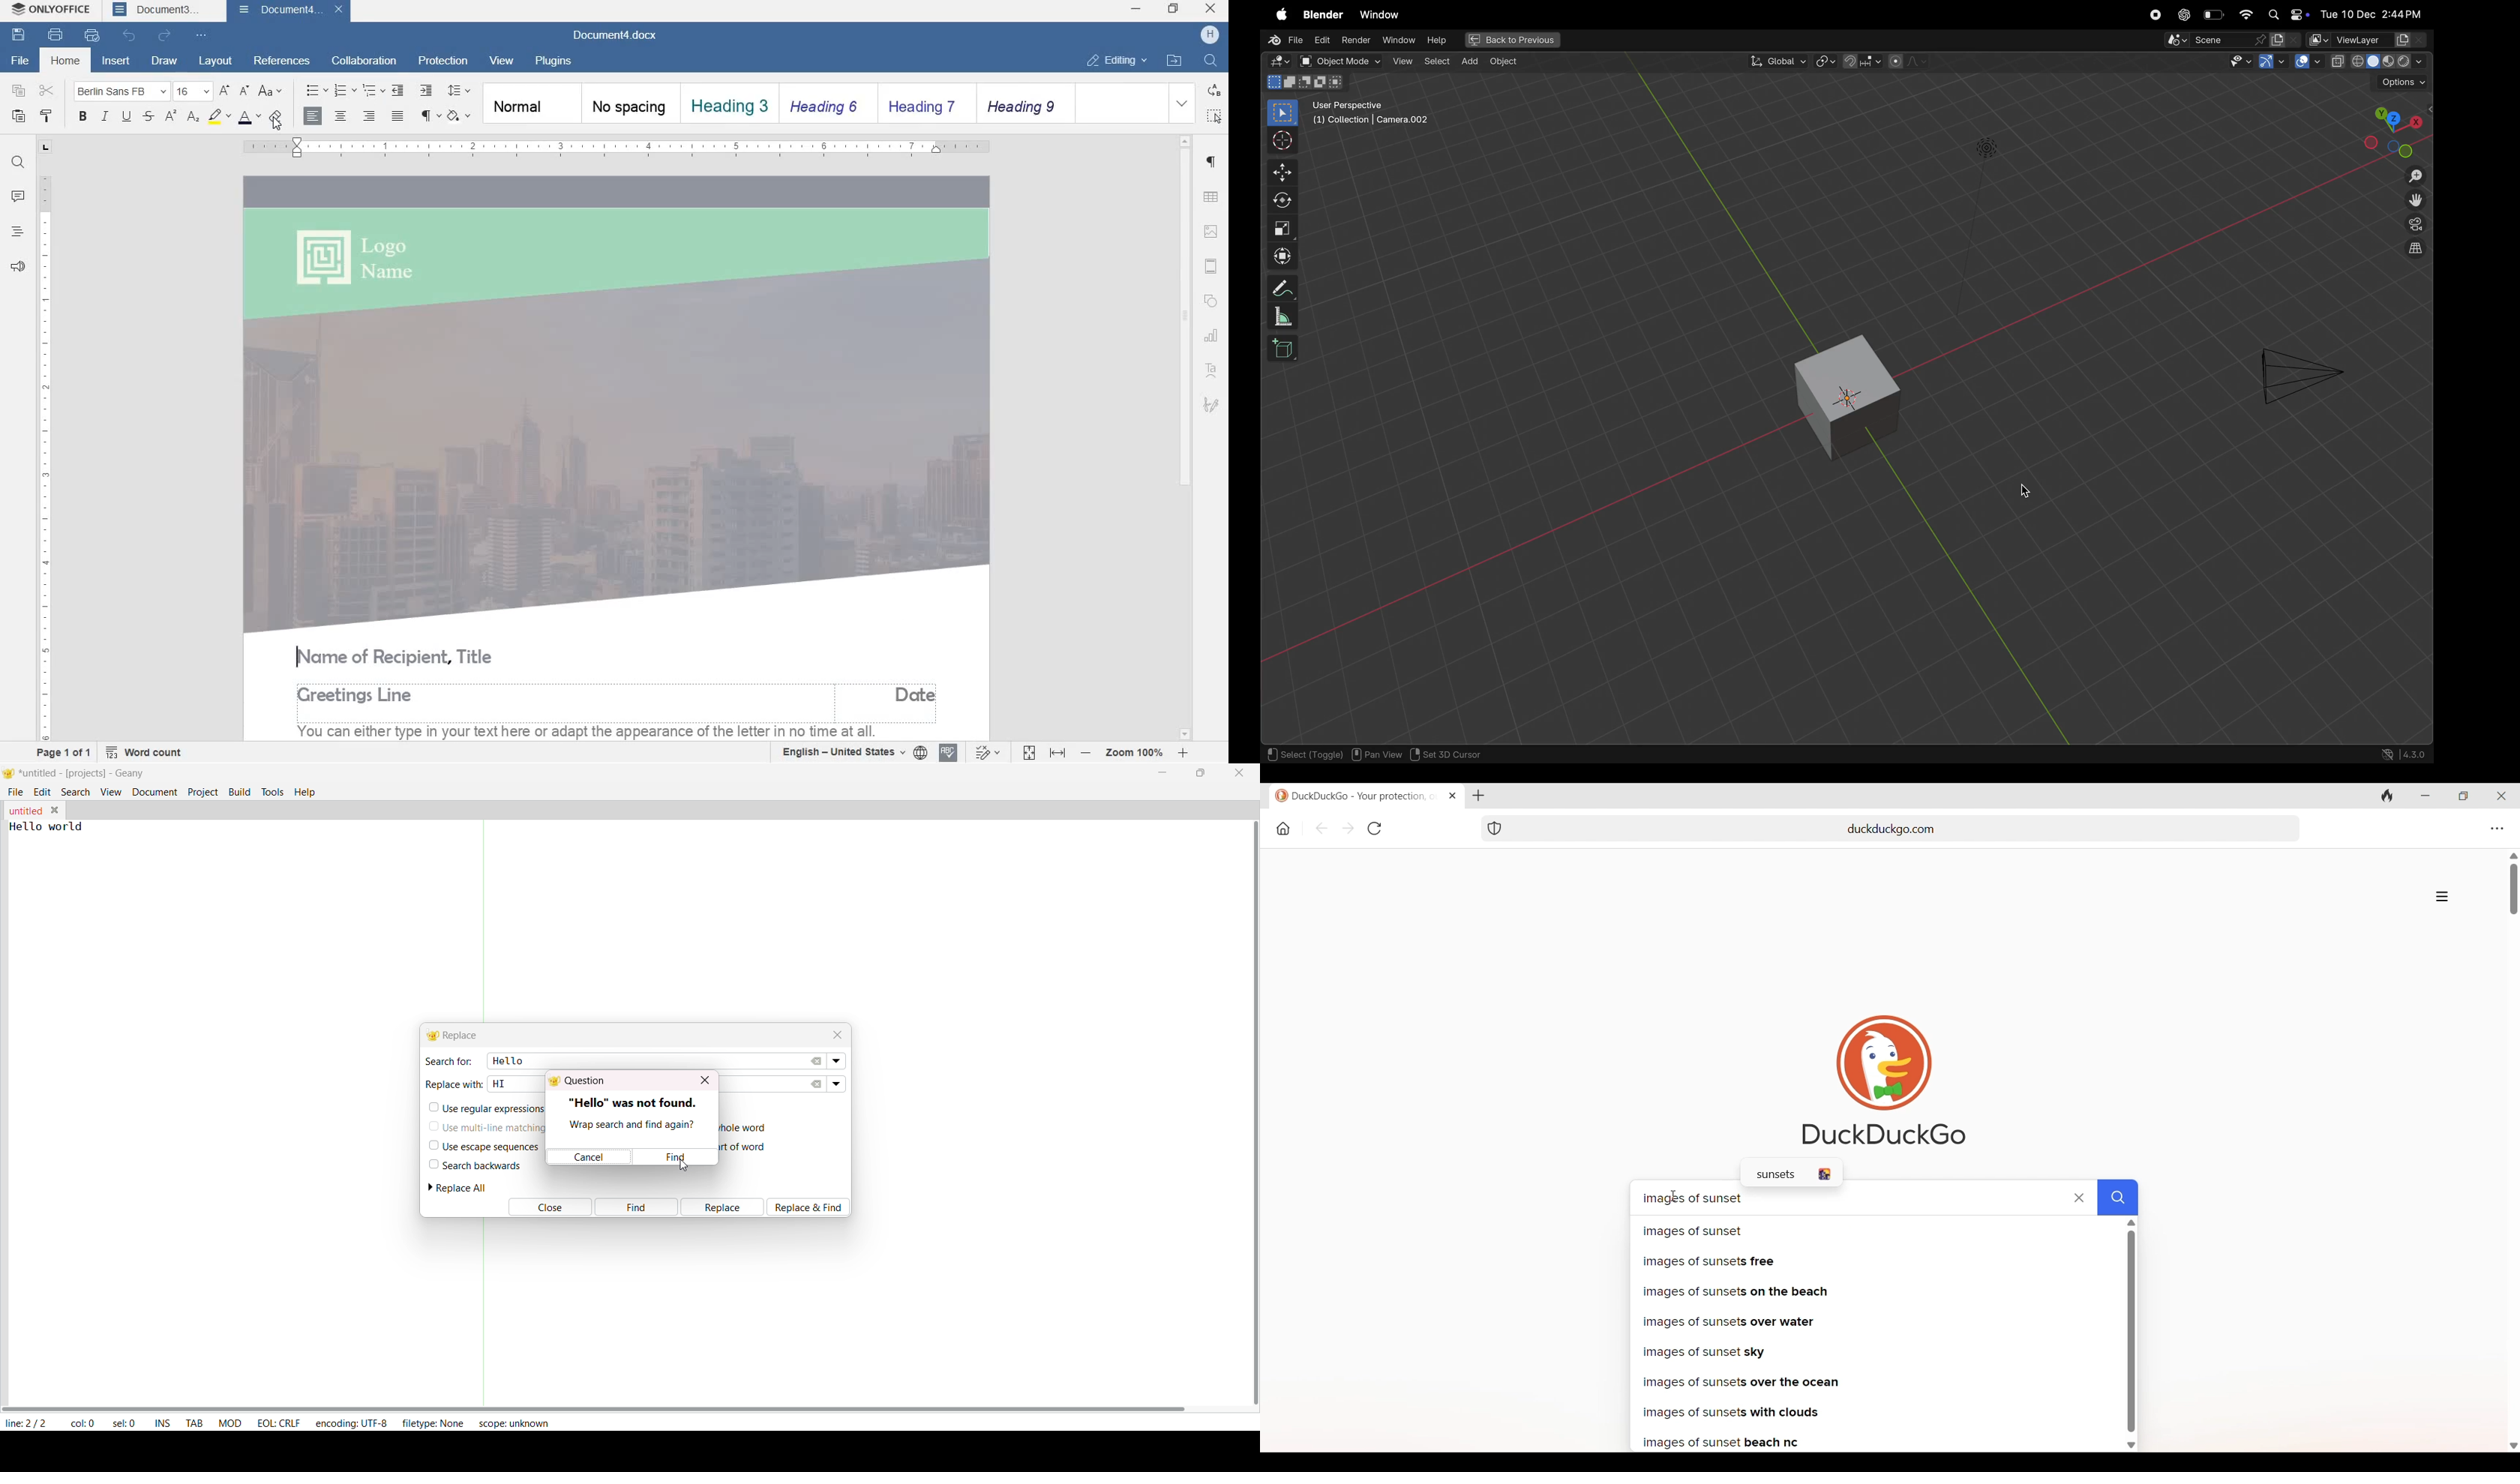 This screenshot has width=2520, height=1484. Describe the element at coordinates (704, 1080) in the screenshot. I see `close dialog` at that location.